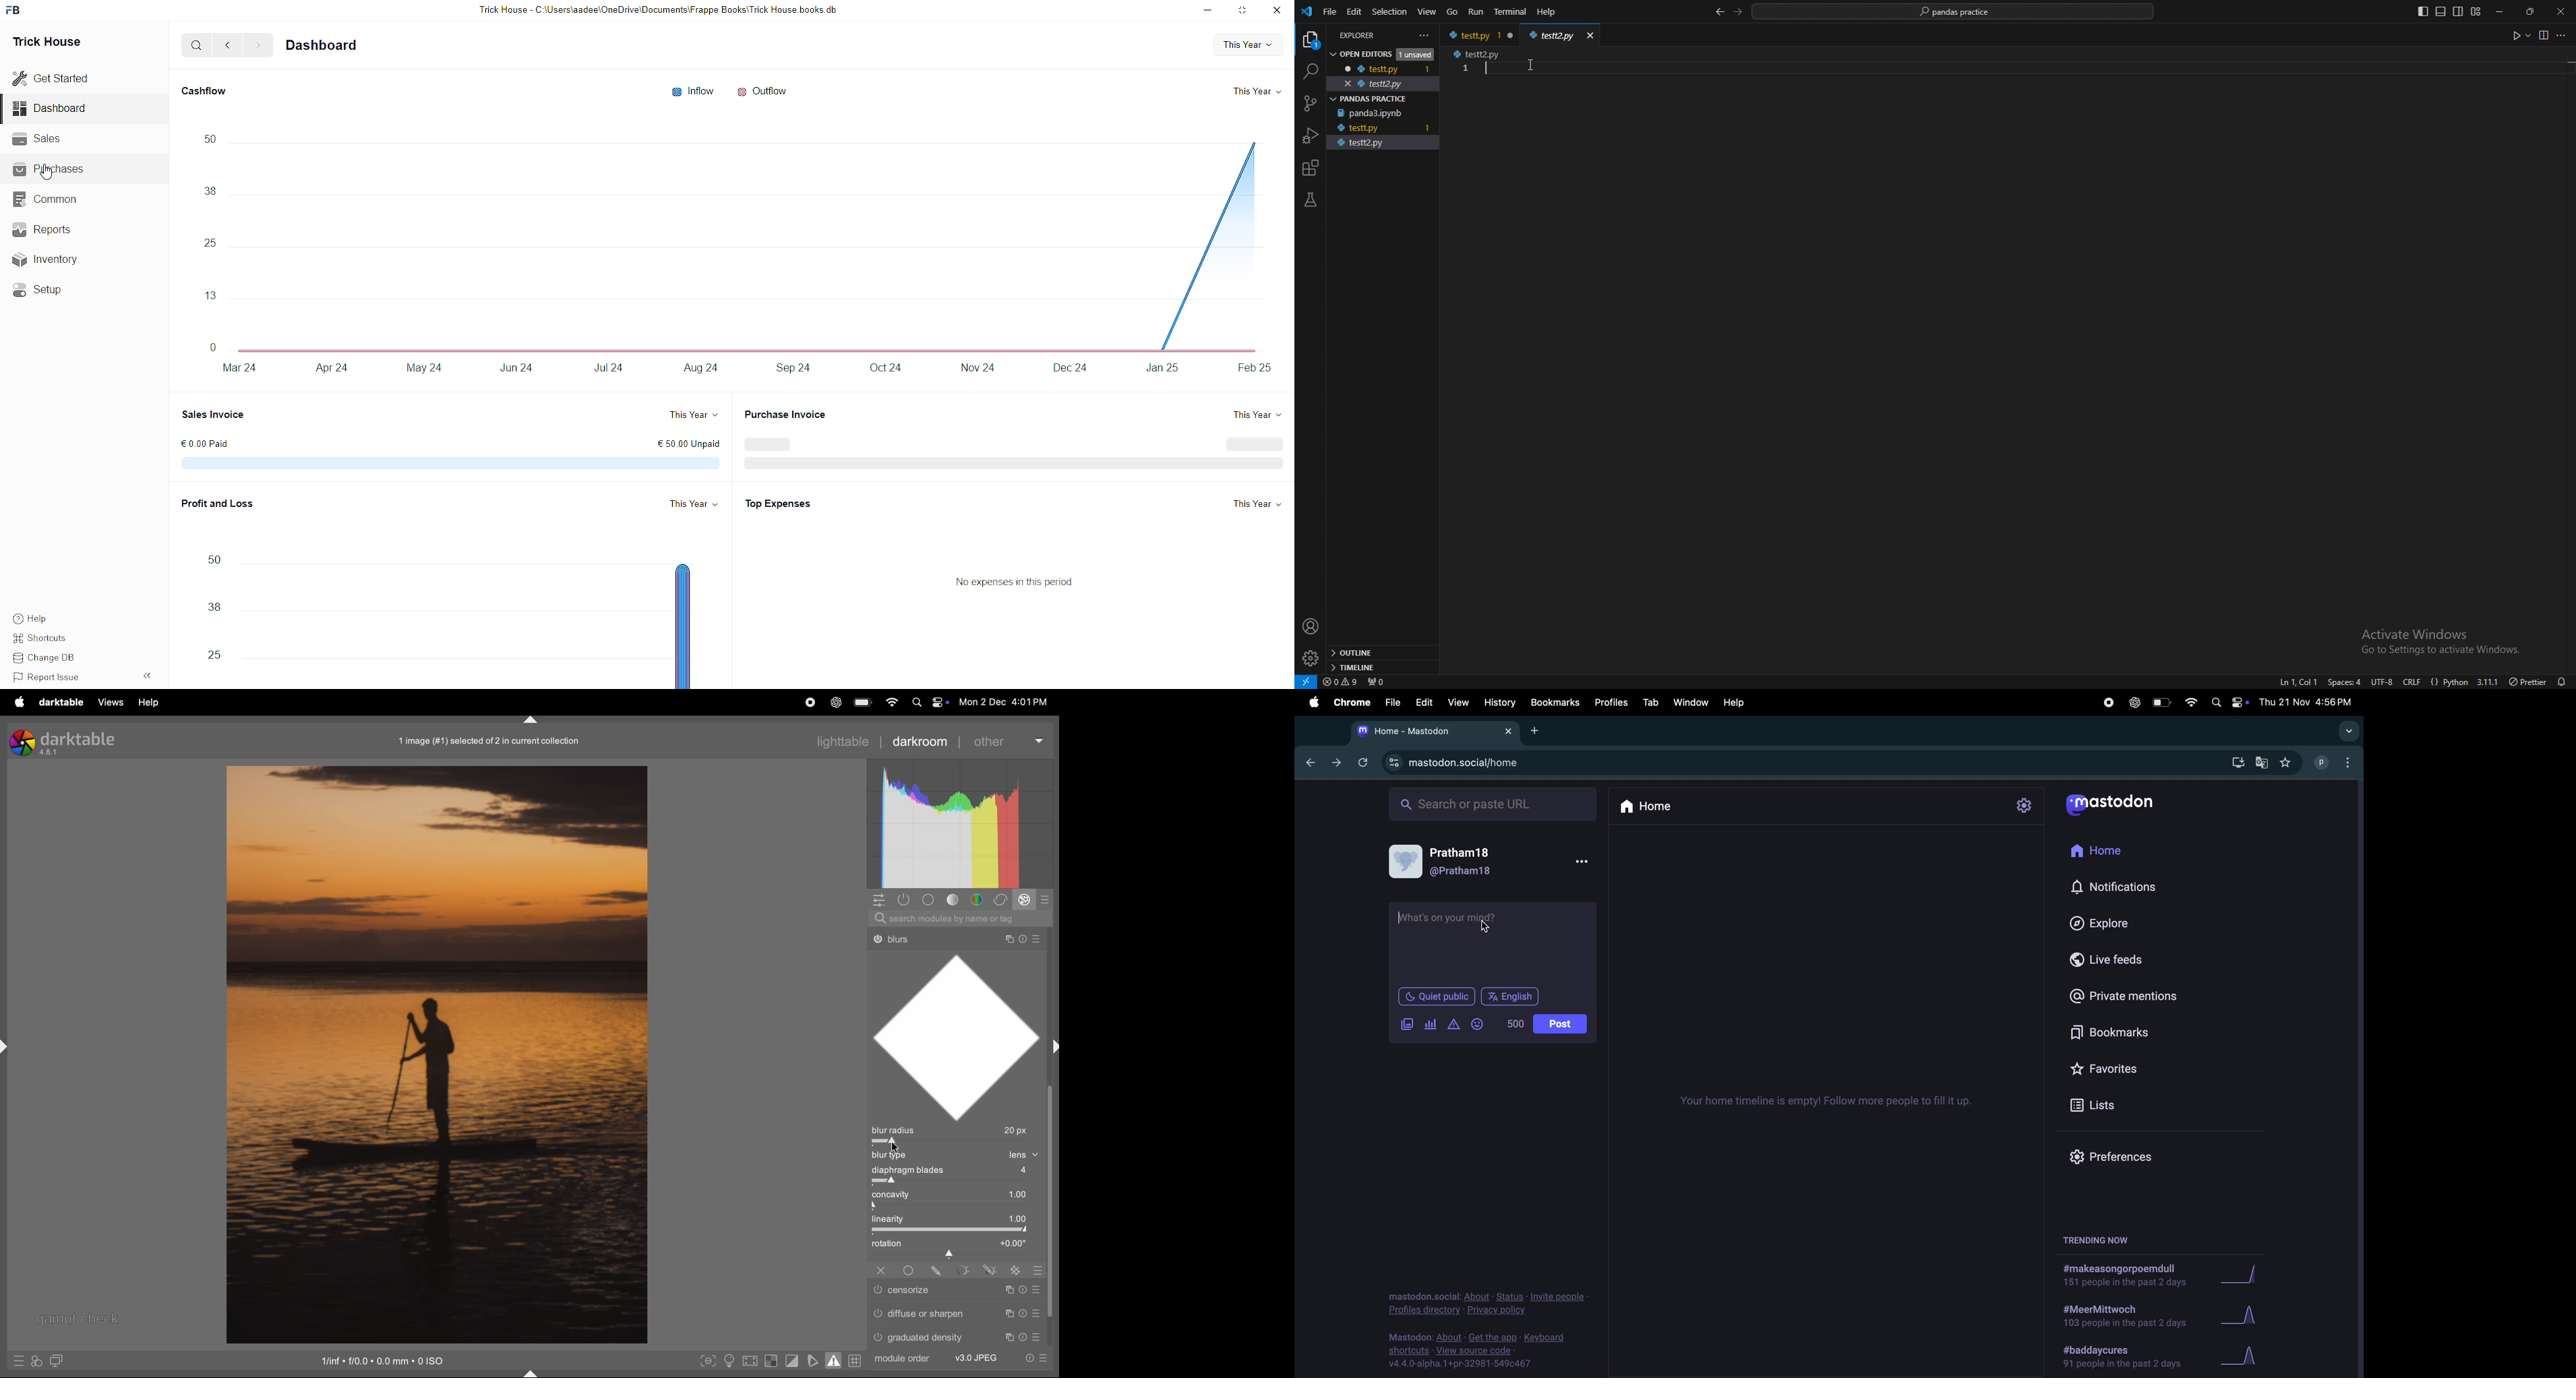 The width and height of the screenshot is (2576, 1400). Describe the element at coordinates (982, 370) in the screenshot. I see ` Nov 24` at that location.